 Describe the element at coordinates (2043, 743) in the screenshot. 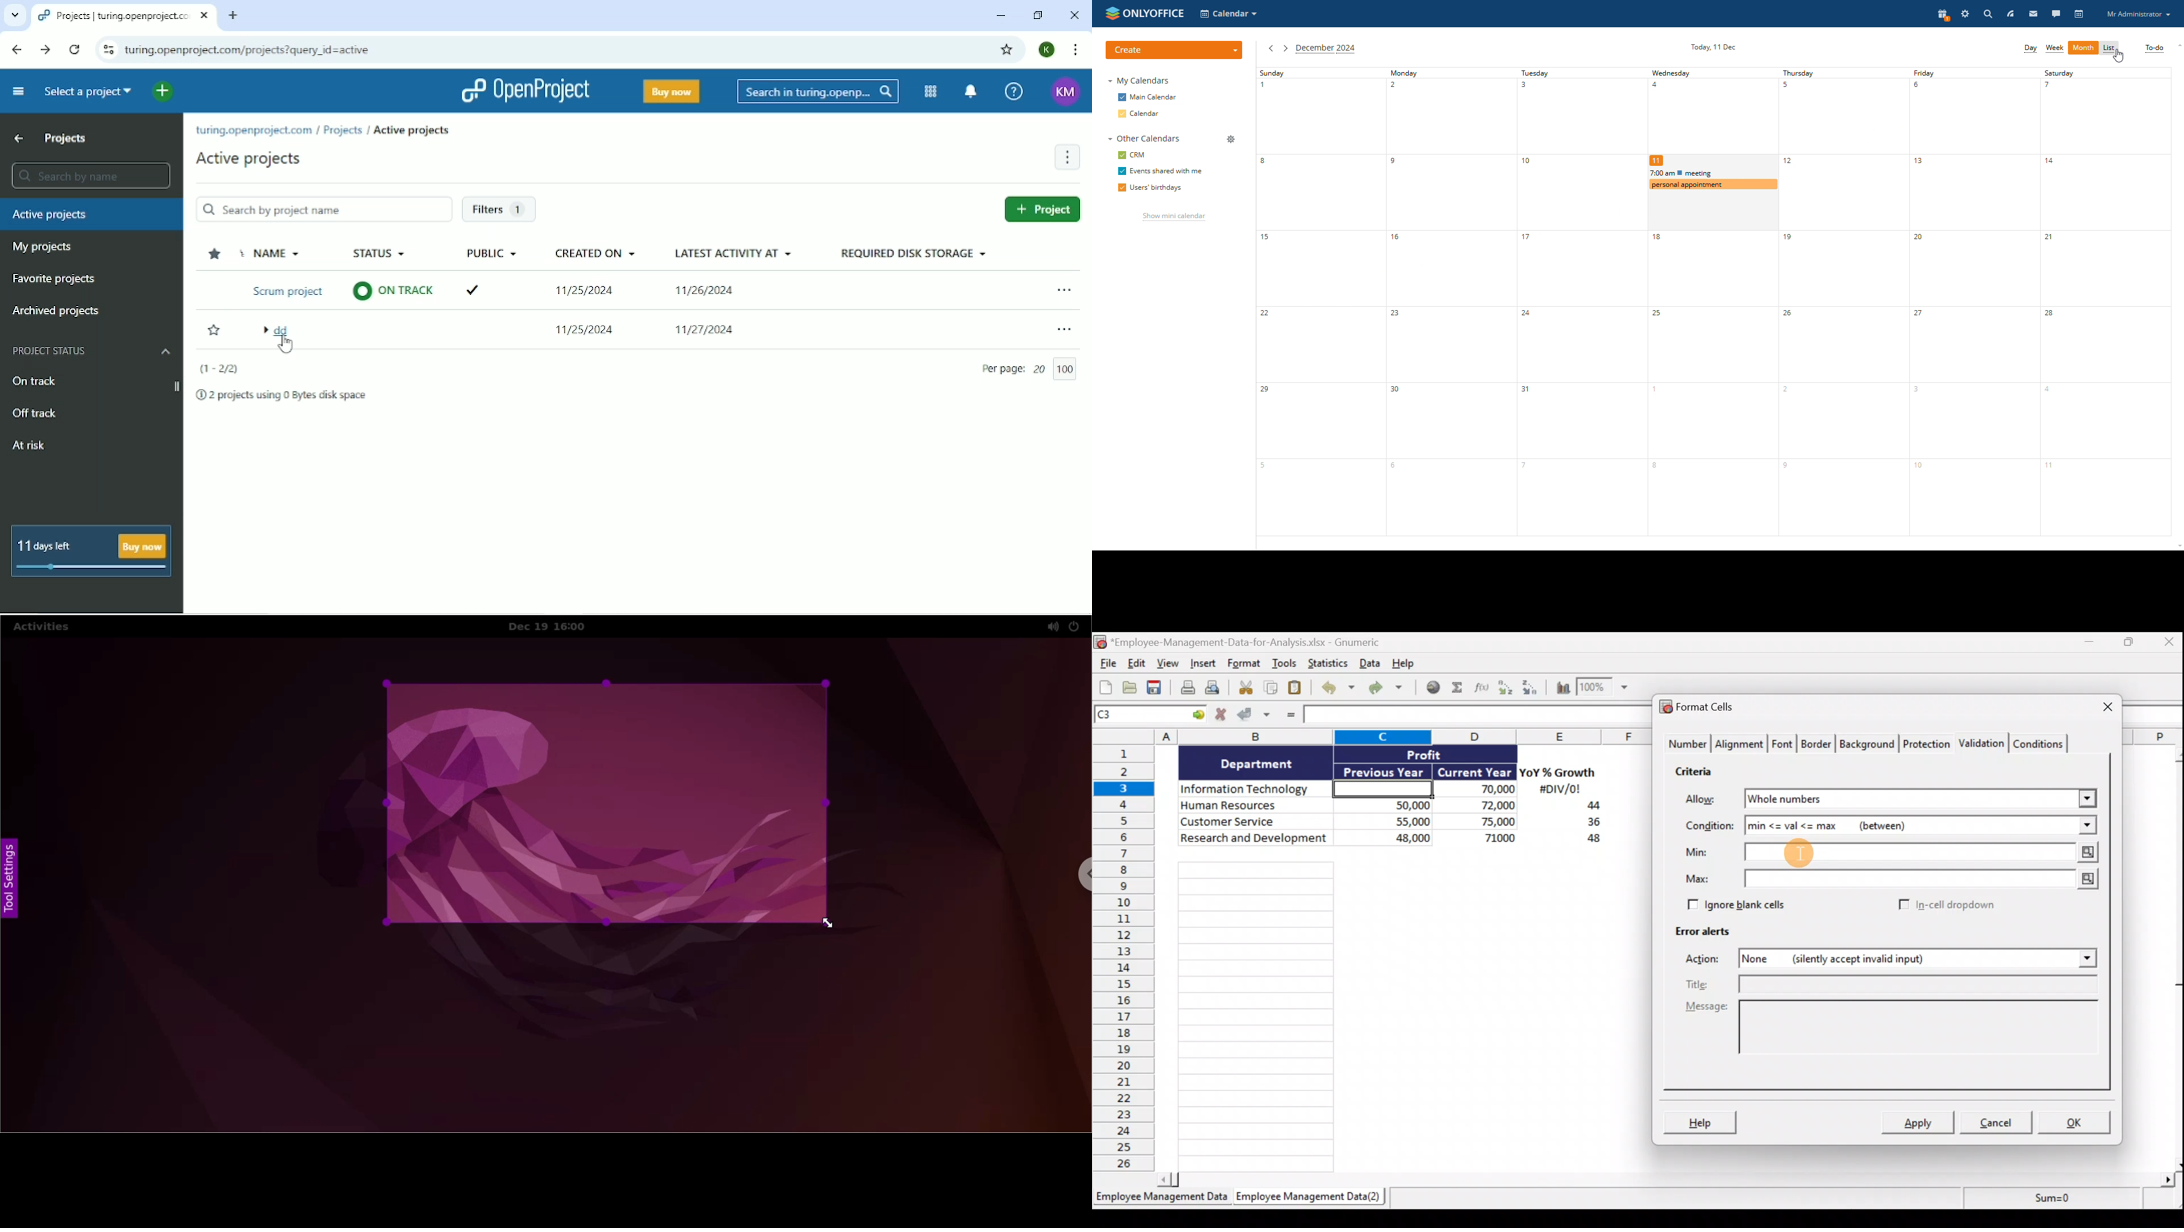

I see `Conditions` at that location.